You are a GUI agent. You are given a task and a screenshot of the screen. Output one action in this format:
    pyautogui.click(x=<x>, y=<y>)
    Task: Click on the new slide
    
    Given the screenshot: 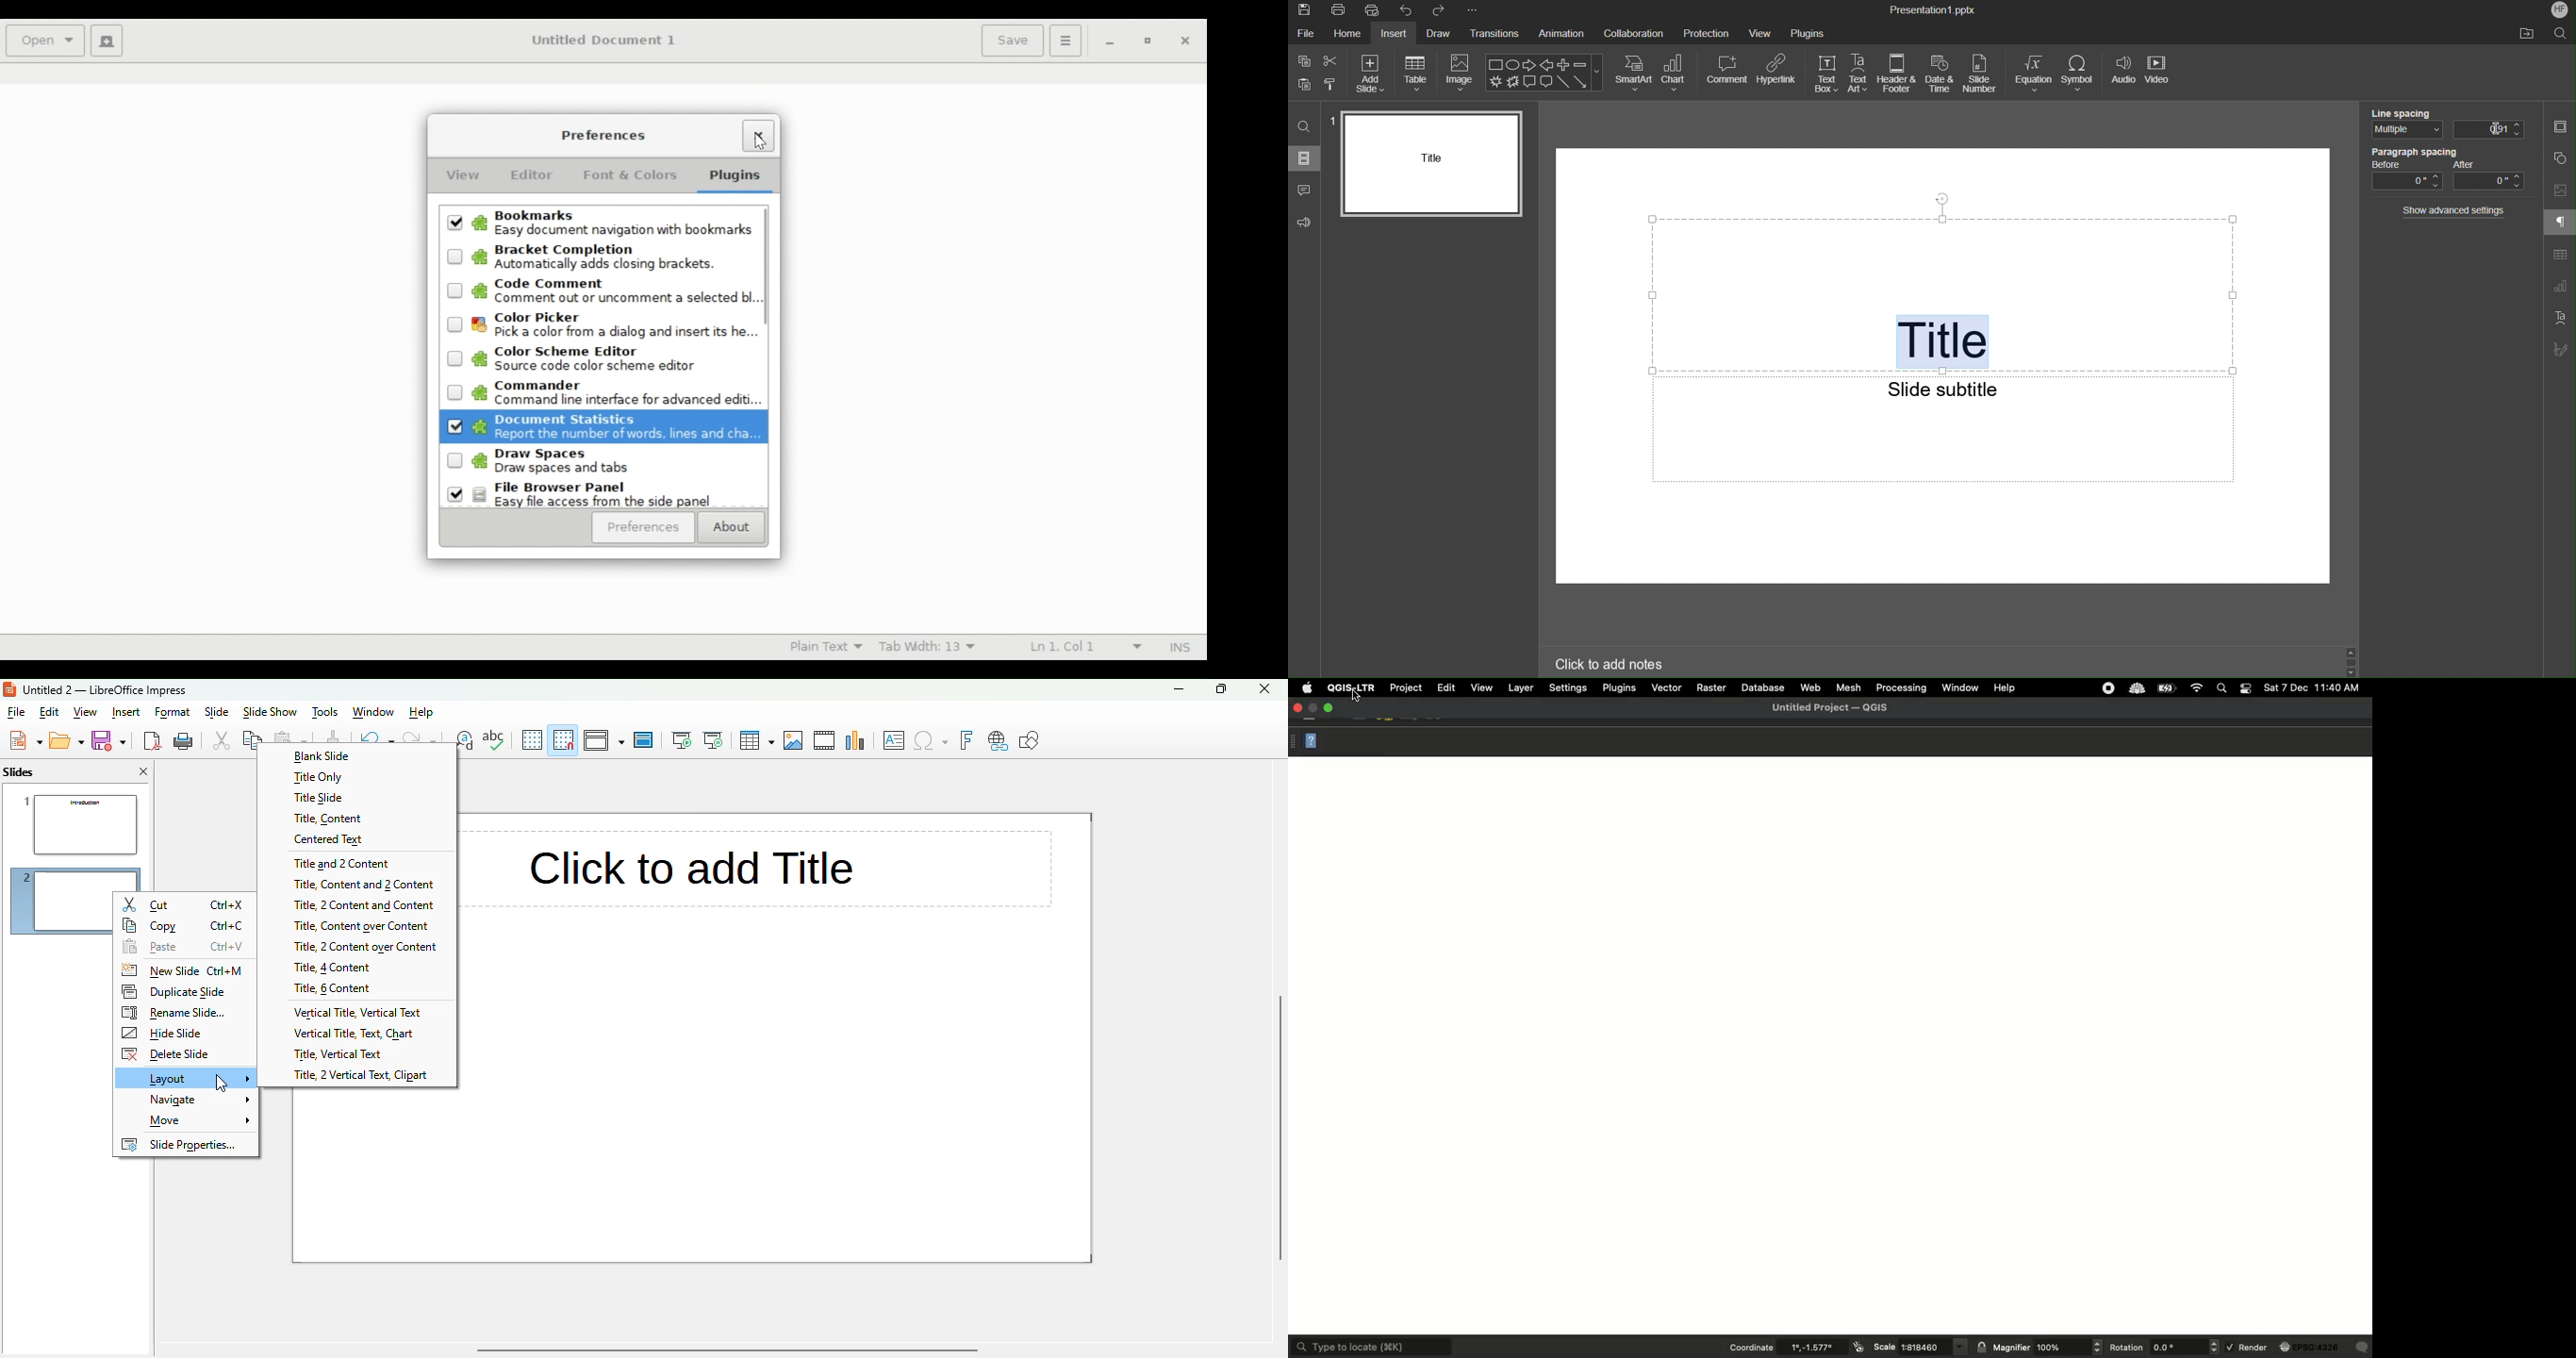 What is the action you would take?
    pyautogui.click(x=184, y=970)
    